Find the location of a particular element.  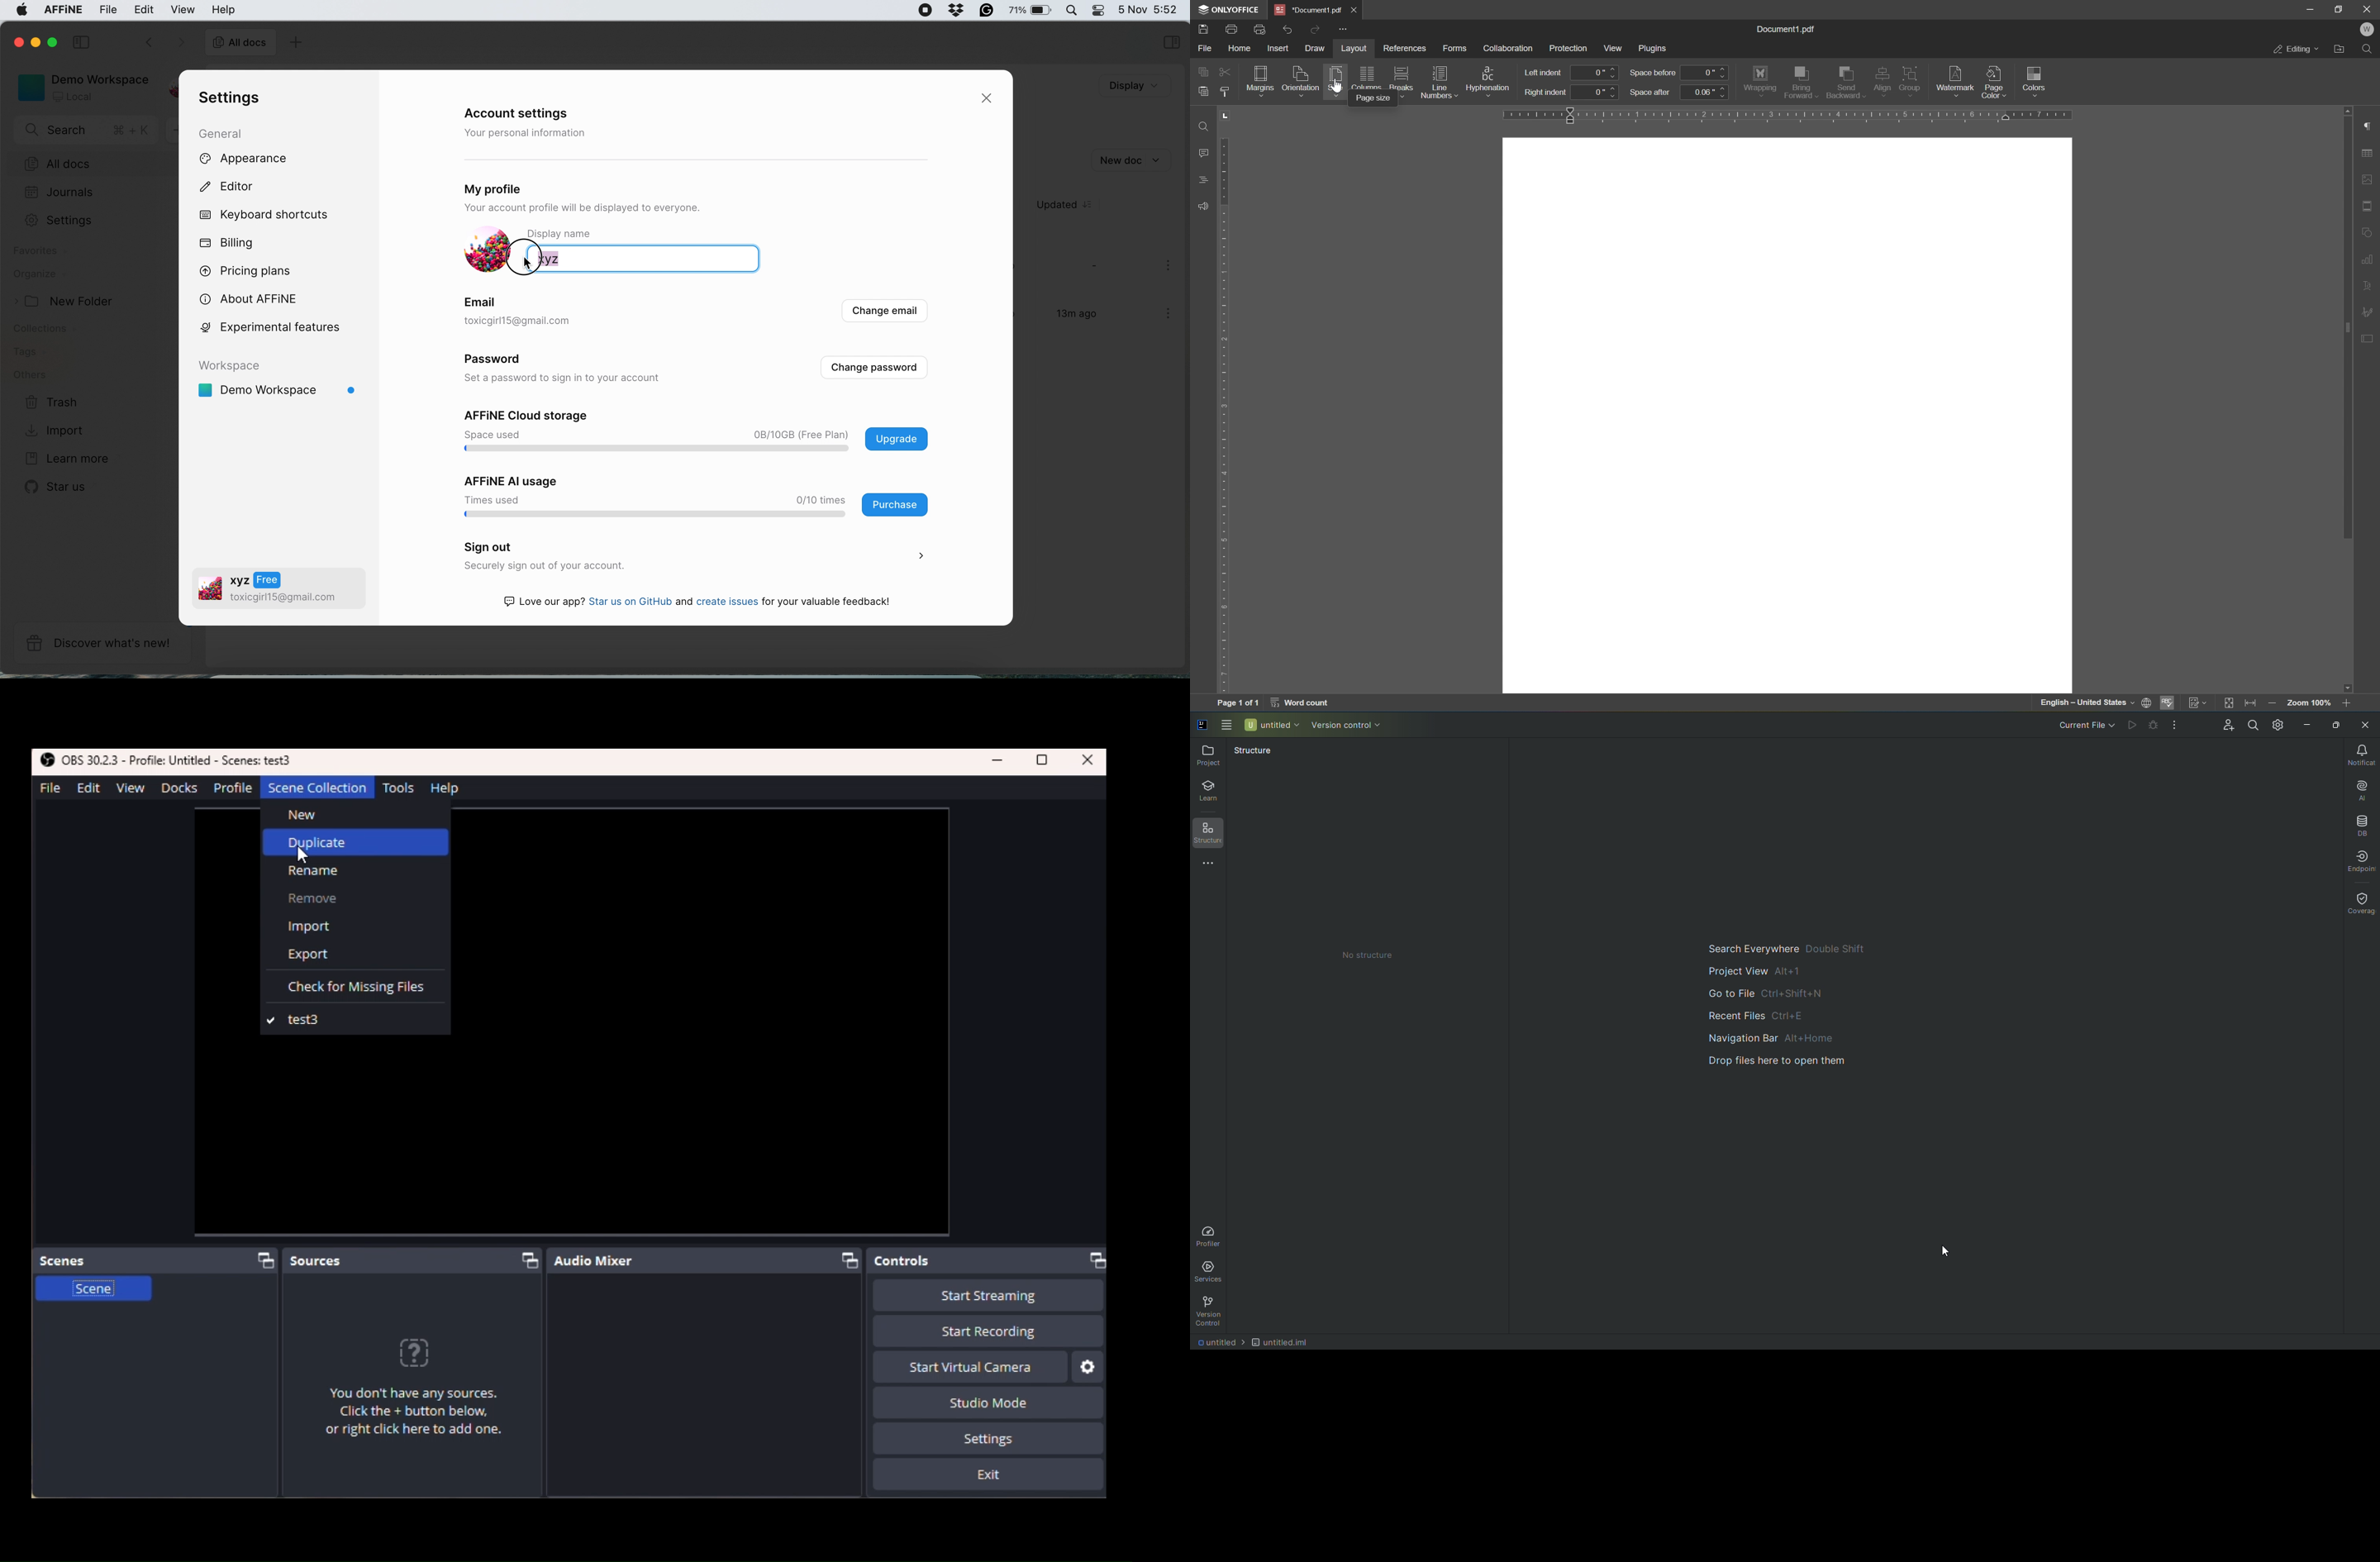

Settings is located at coordinates (70, 220).